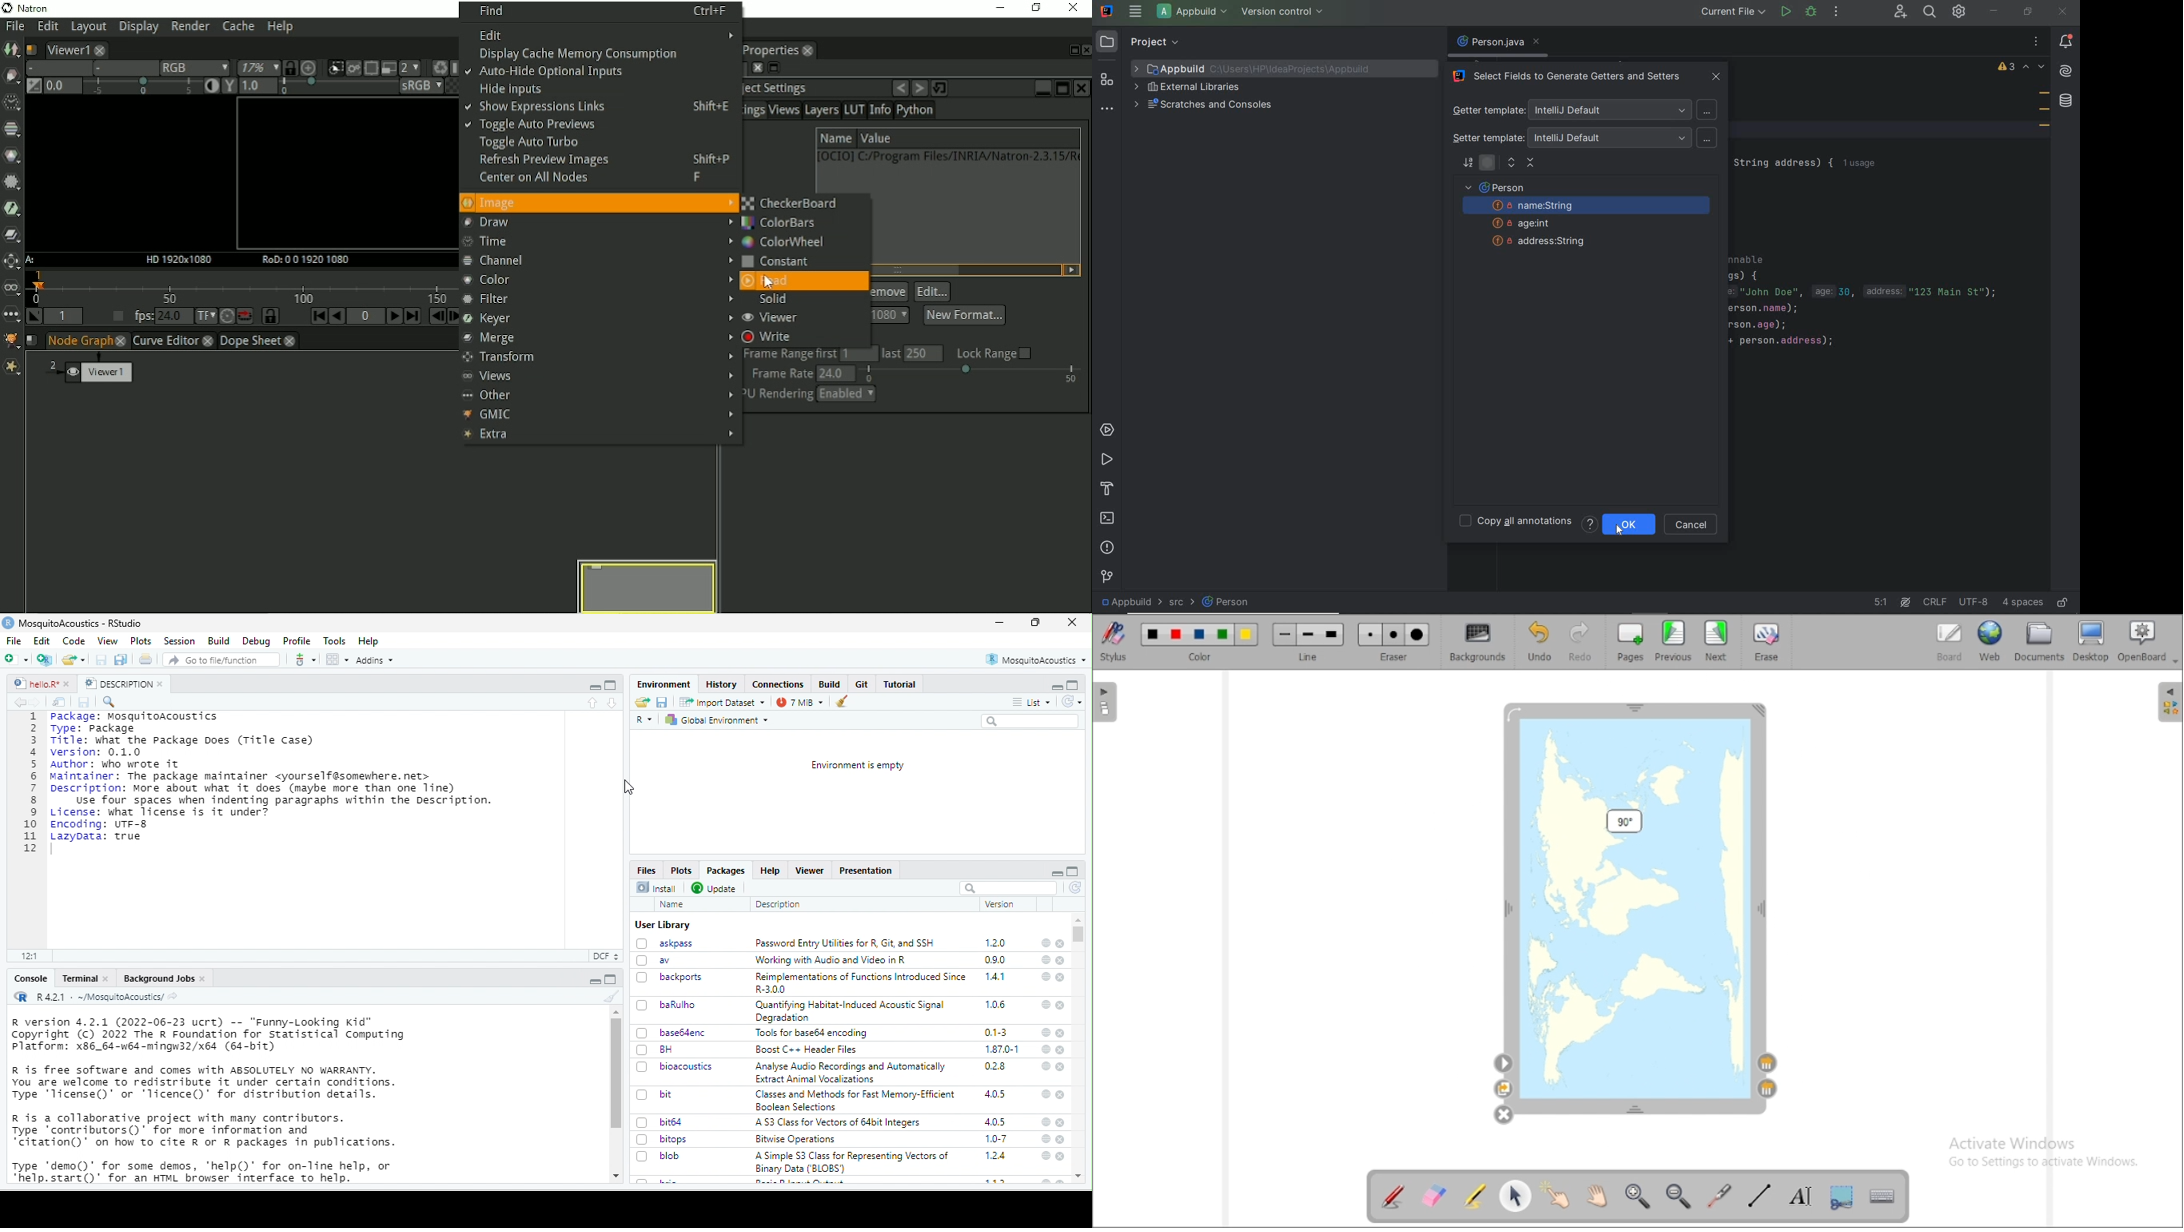 The width and height of the screenshot is (2184, 1232). Describe the element at coordinates (1634, 905) in the screenshot. I see `image rotated` at that location.